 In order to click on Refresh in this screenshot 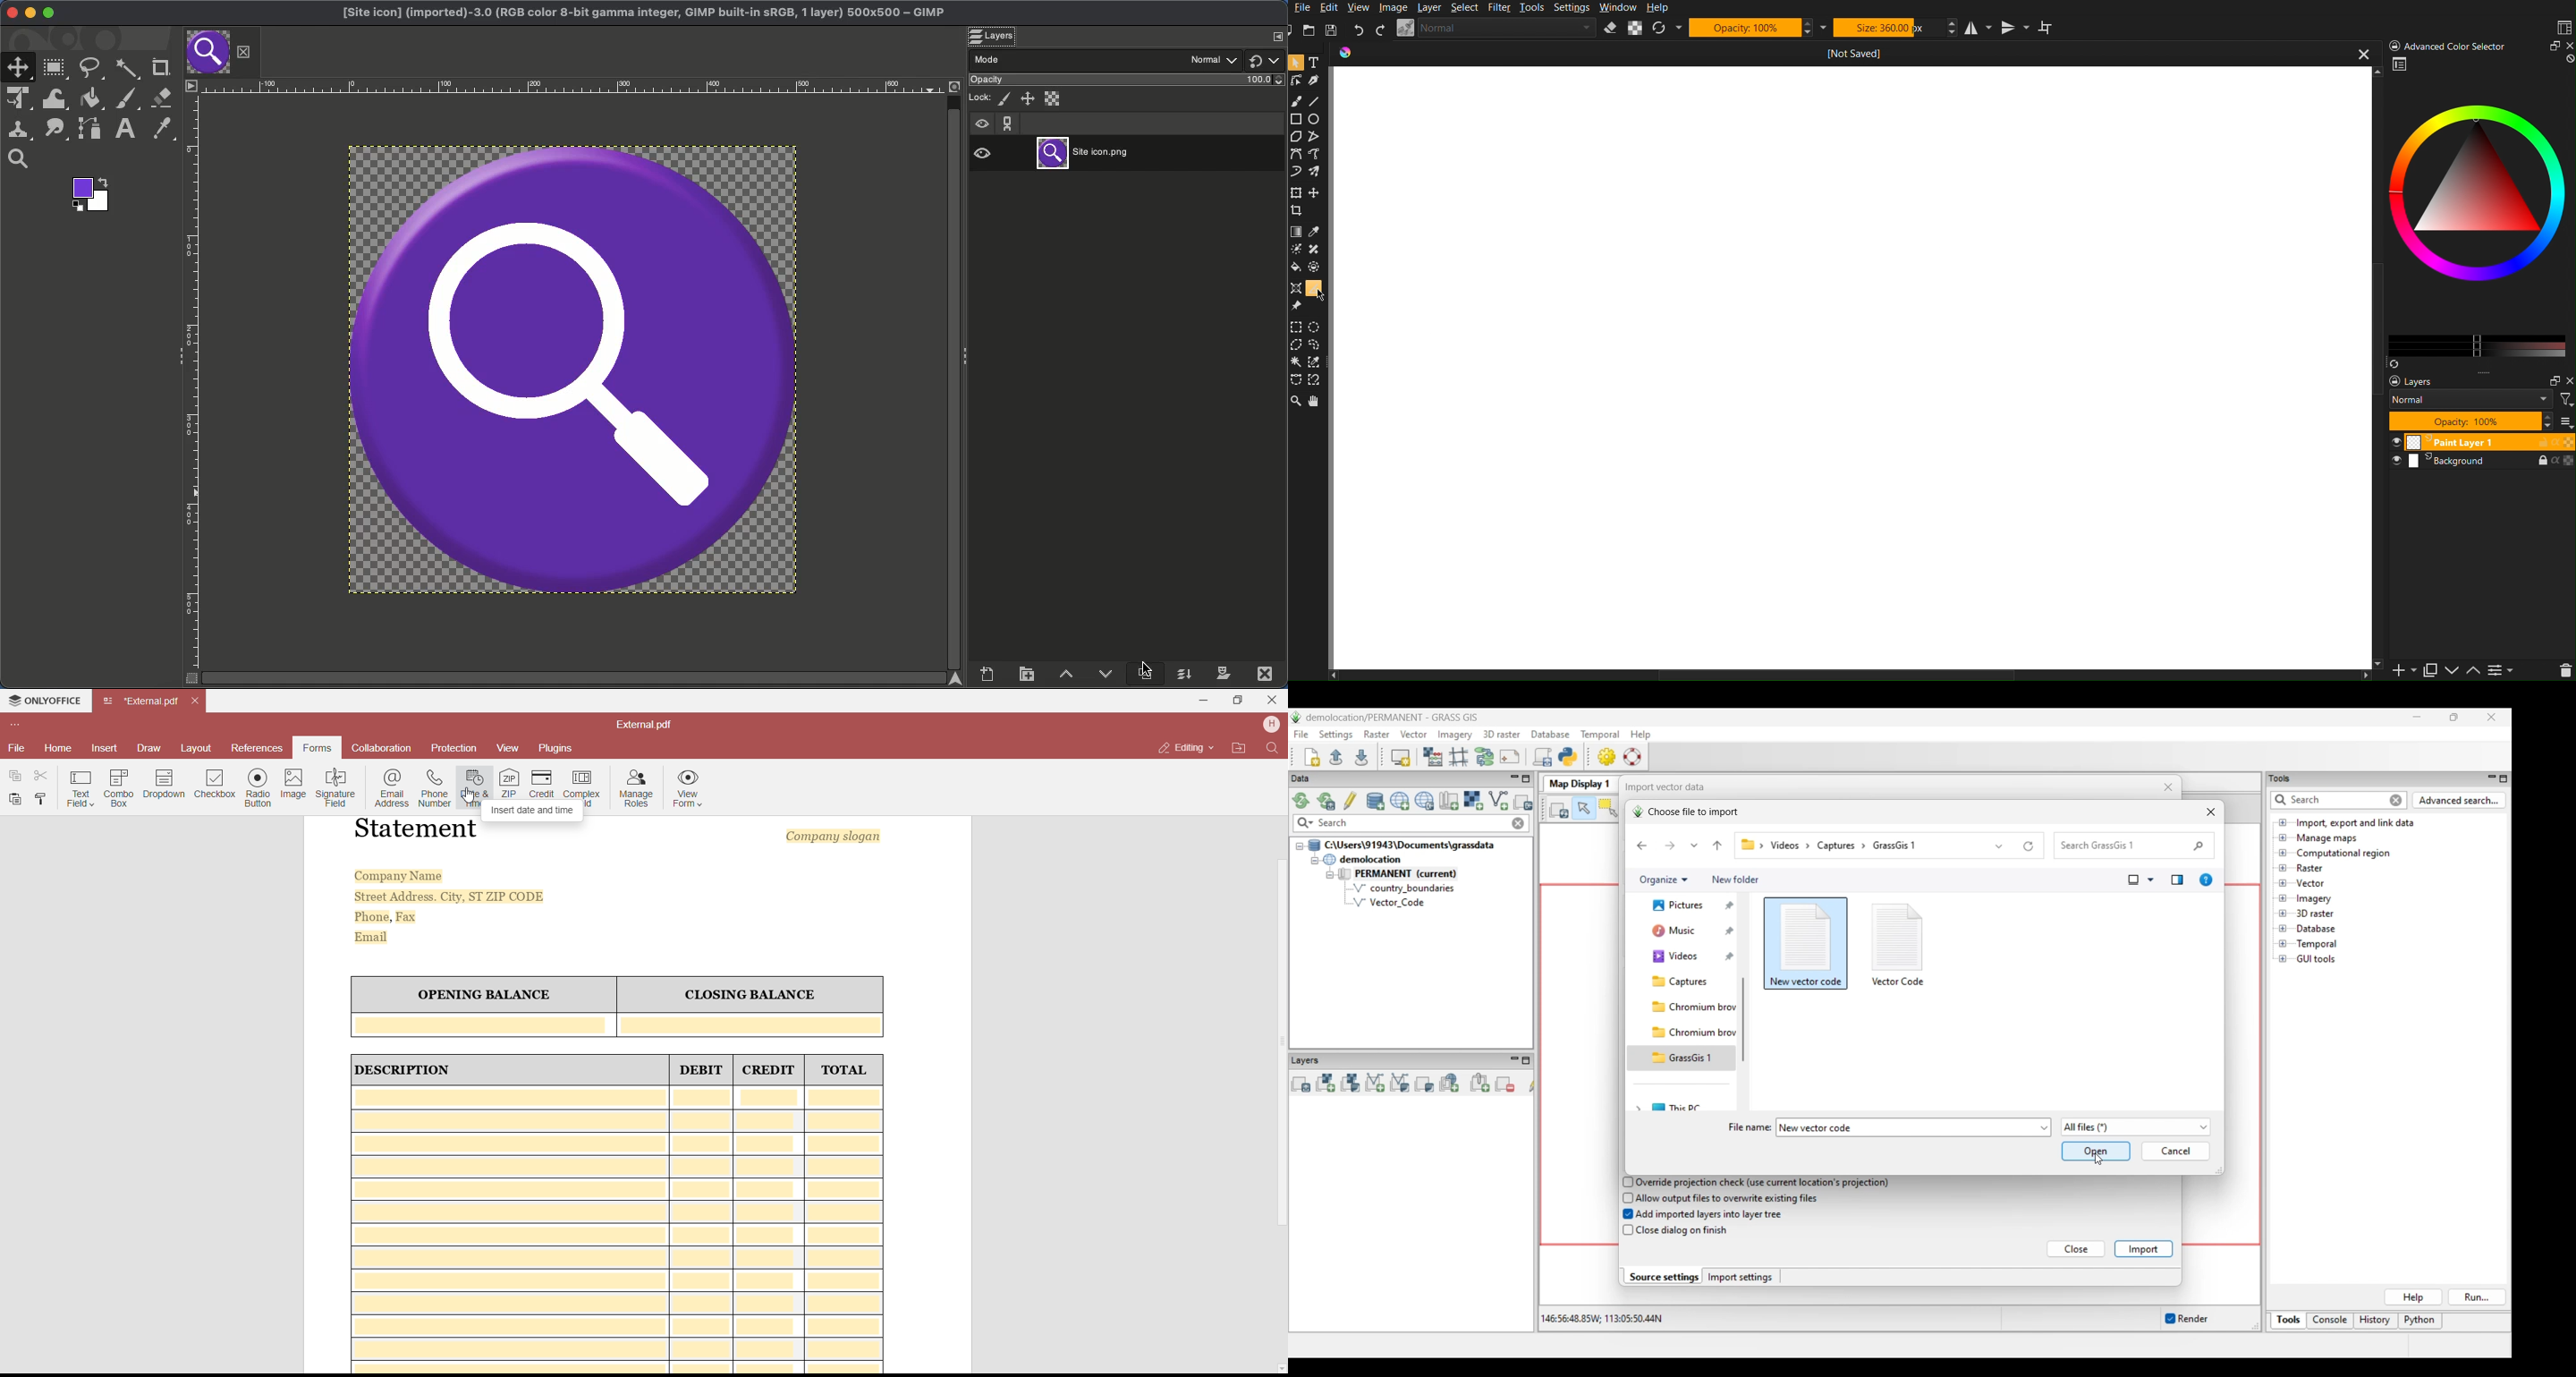, I will do `click(1666, 28)`.